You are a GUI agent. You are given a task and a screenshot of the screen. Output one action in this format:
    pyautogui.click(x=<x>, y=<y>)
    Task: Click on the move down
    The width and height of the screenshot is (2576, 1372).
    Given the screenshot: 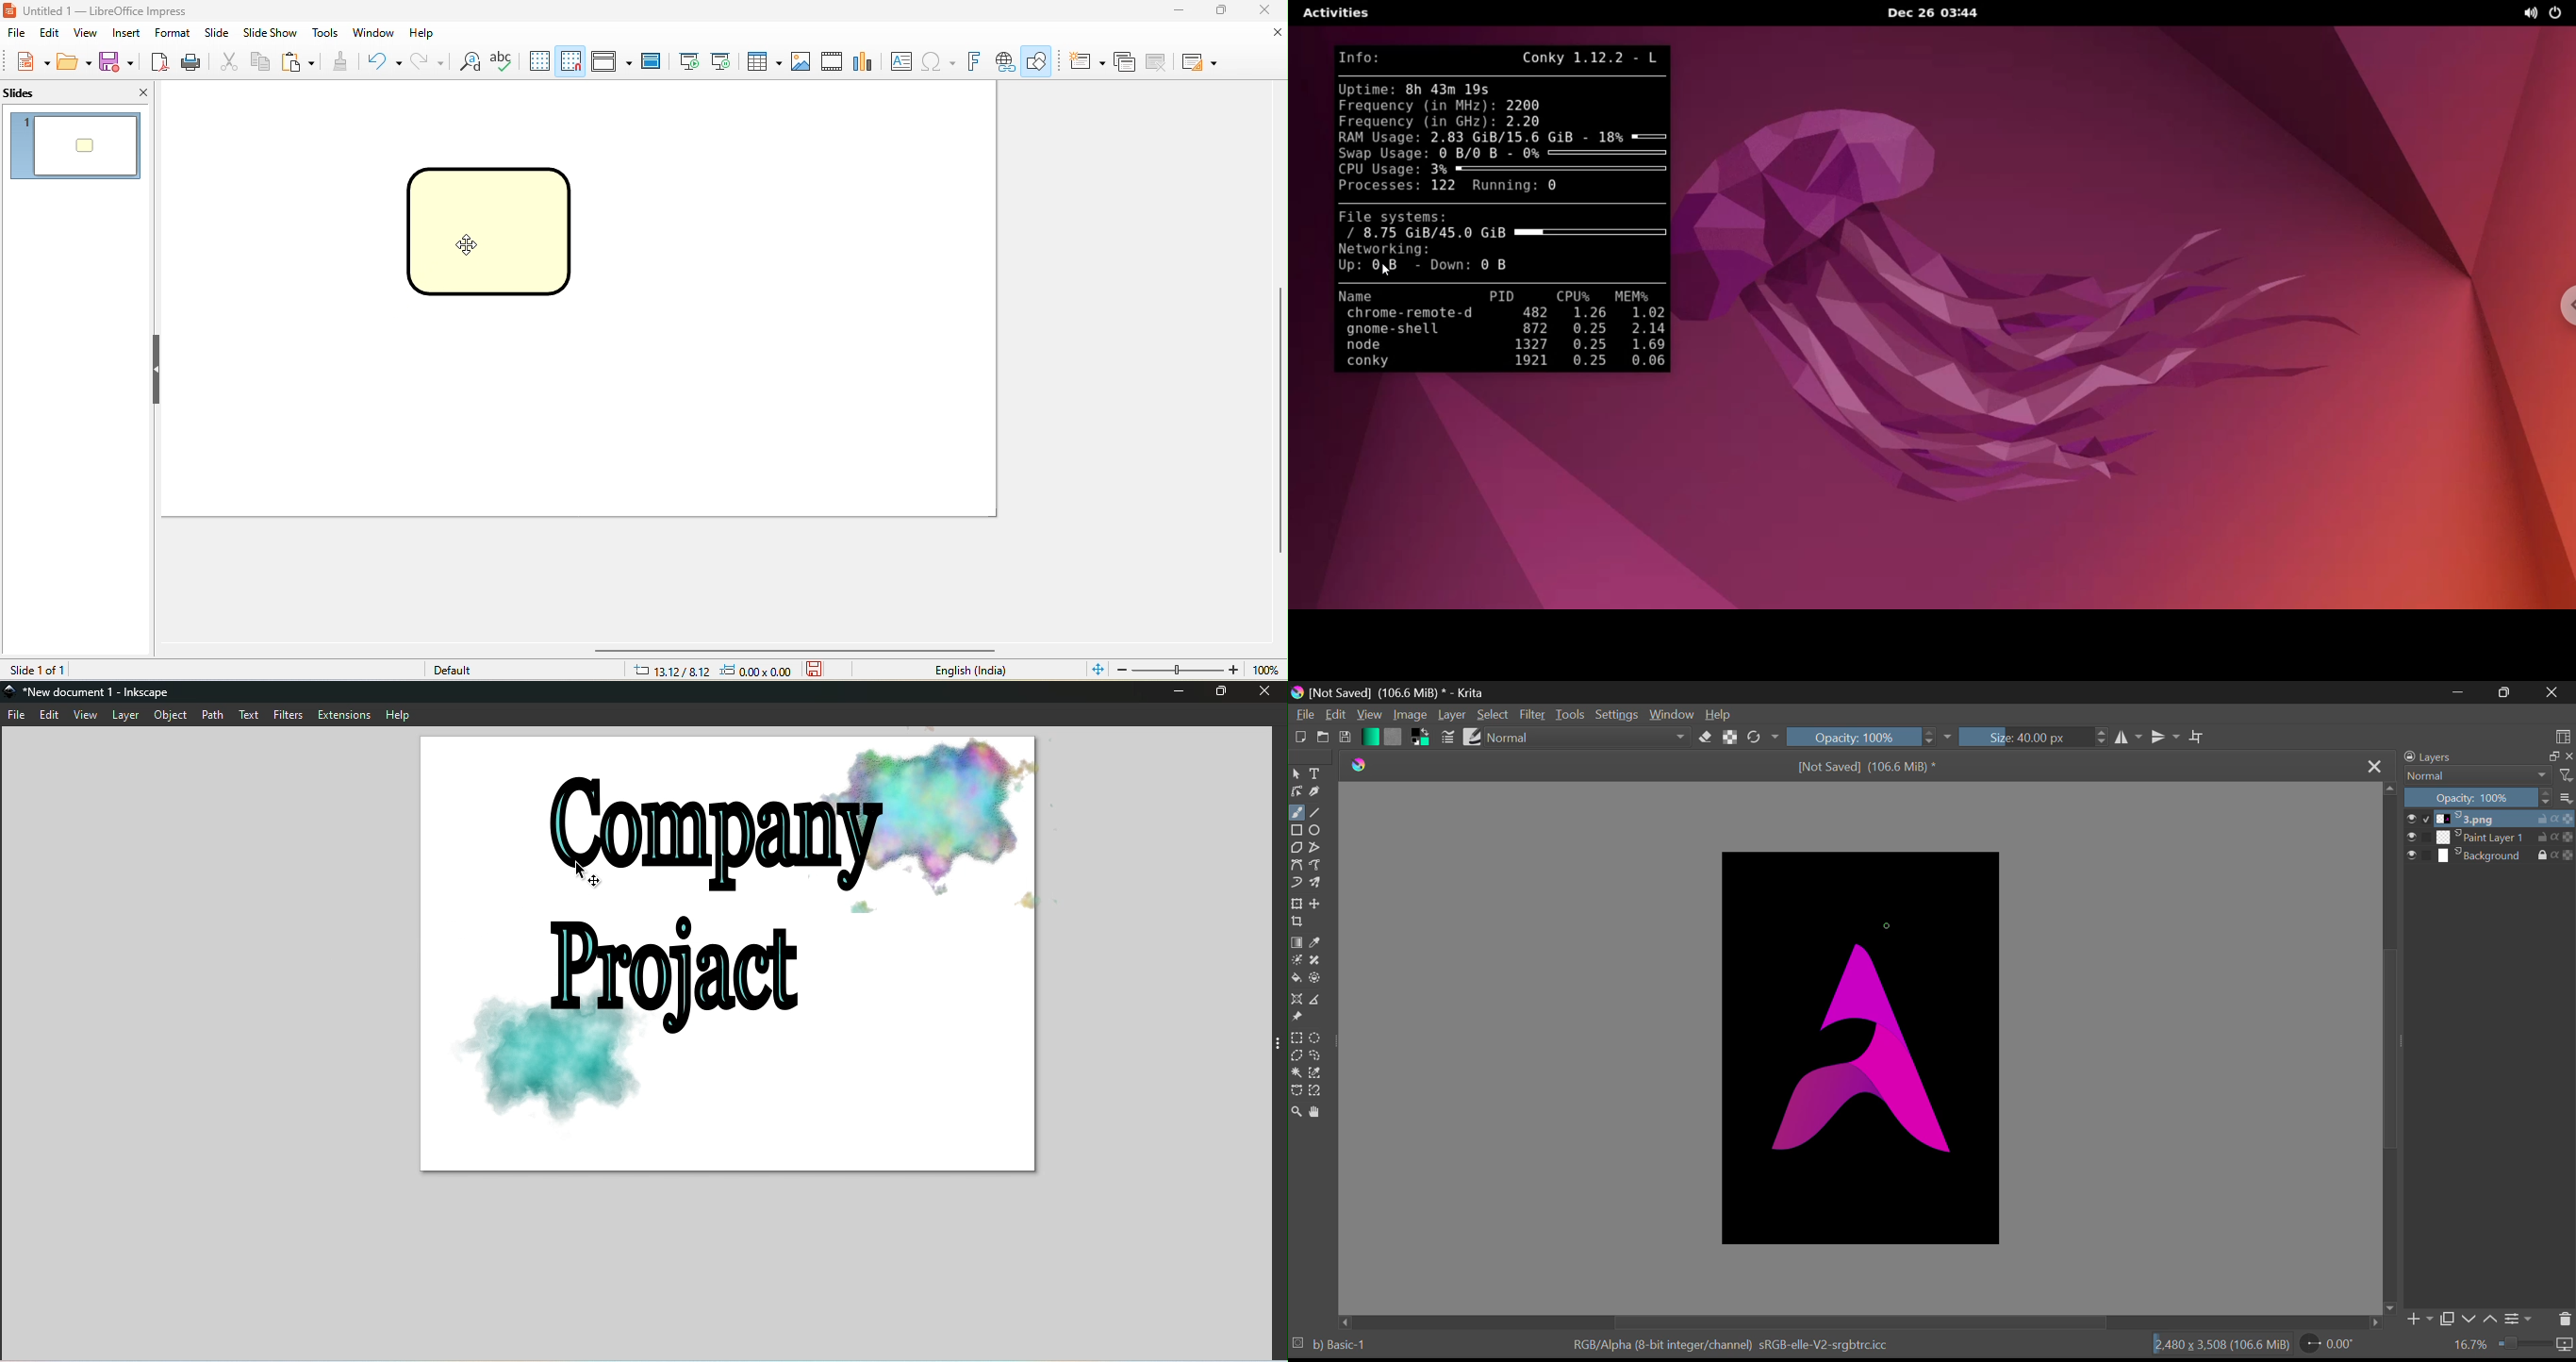 What is the action you would take?
    pyautogui.click(x=2390, y=1306)
    